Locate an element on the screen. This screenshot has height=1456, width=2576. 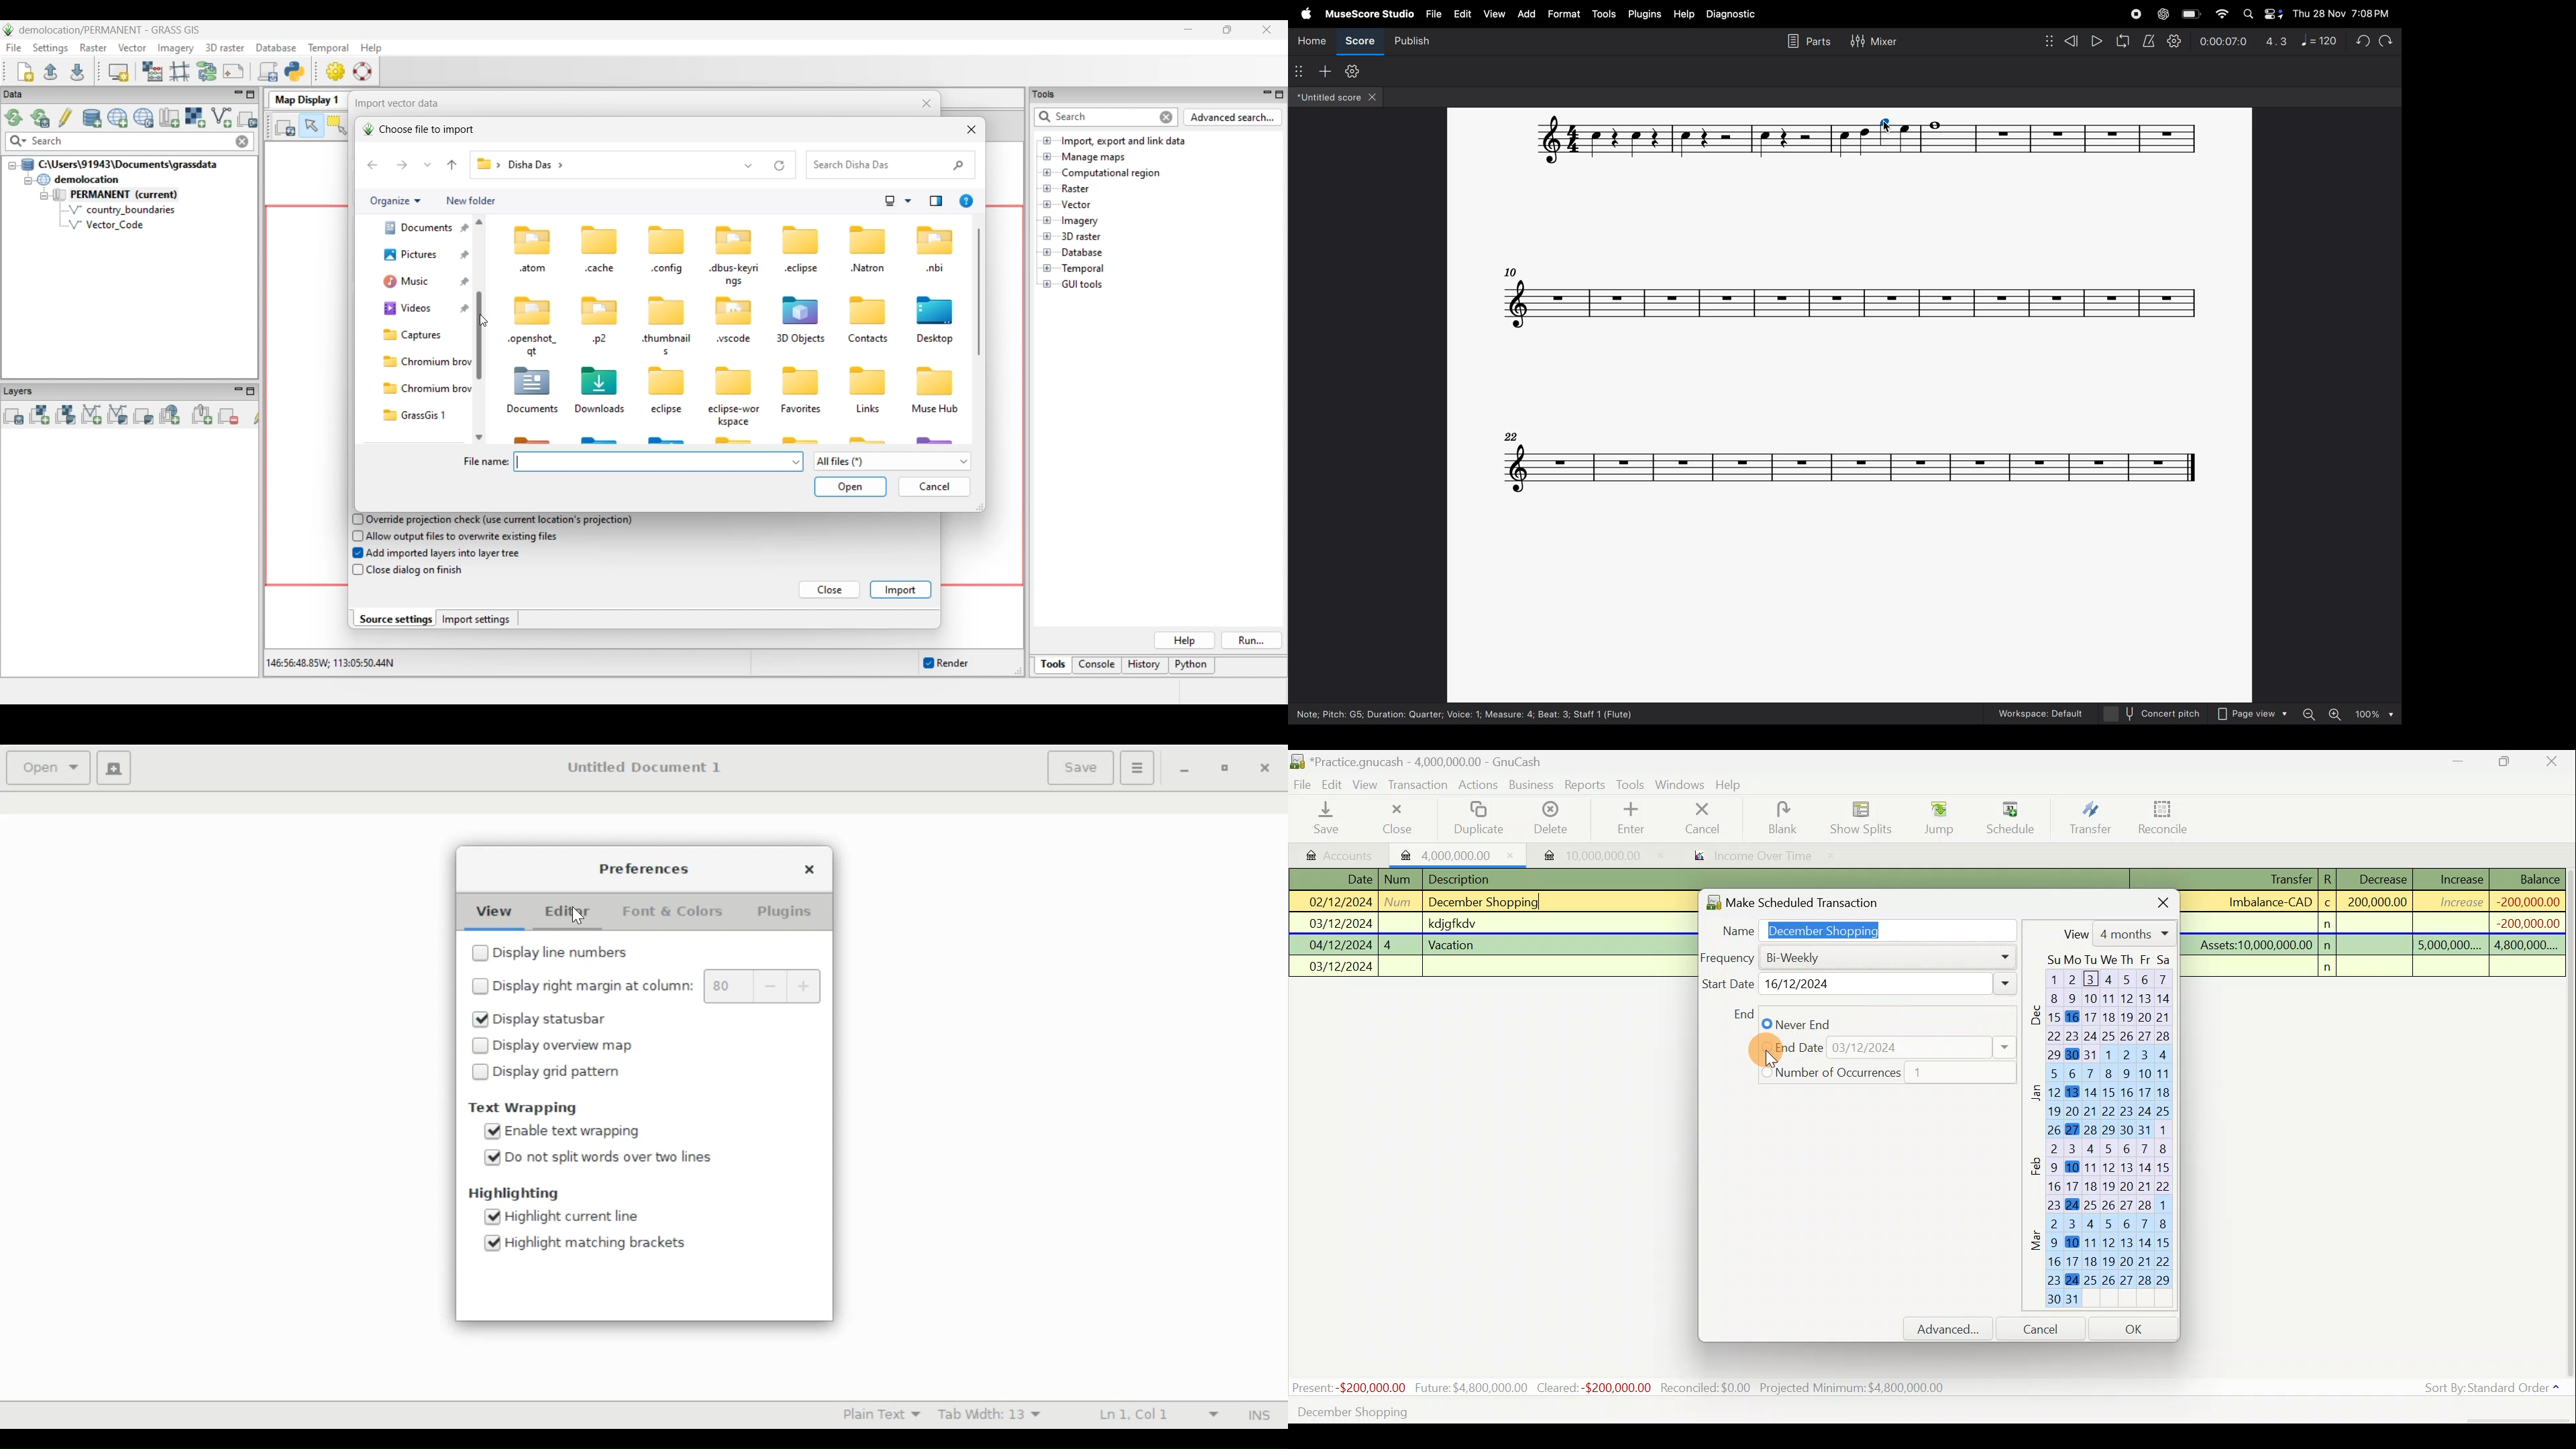
Reconcile is located at coordinates (2168, 816).